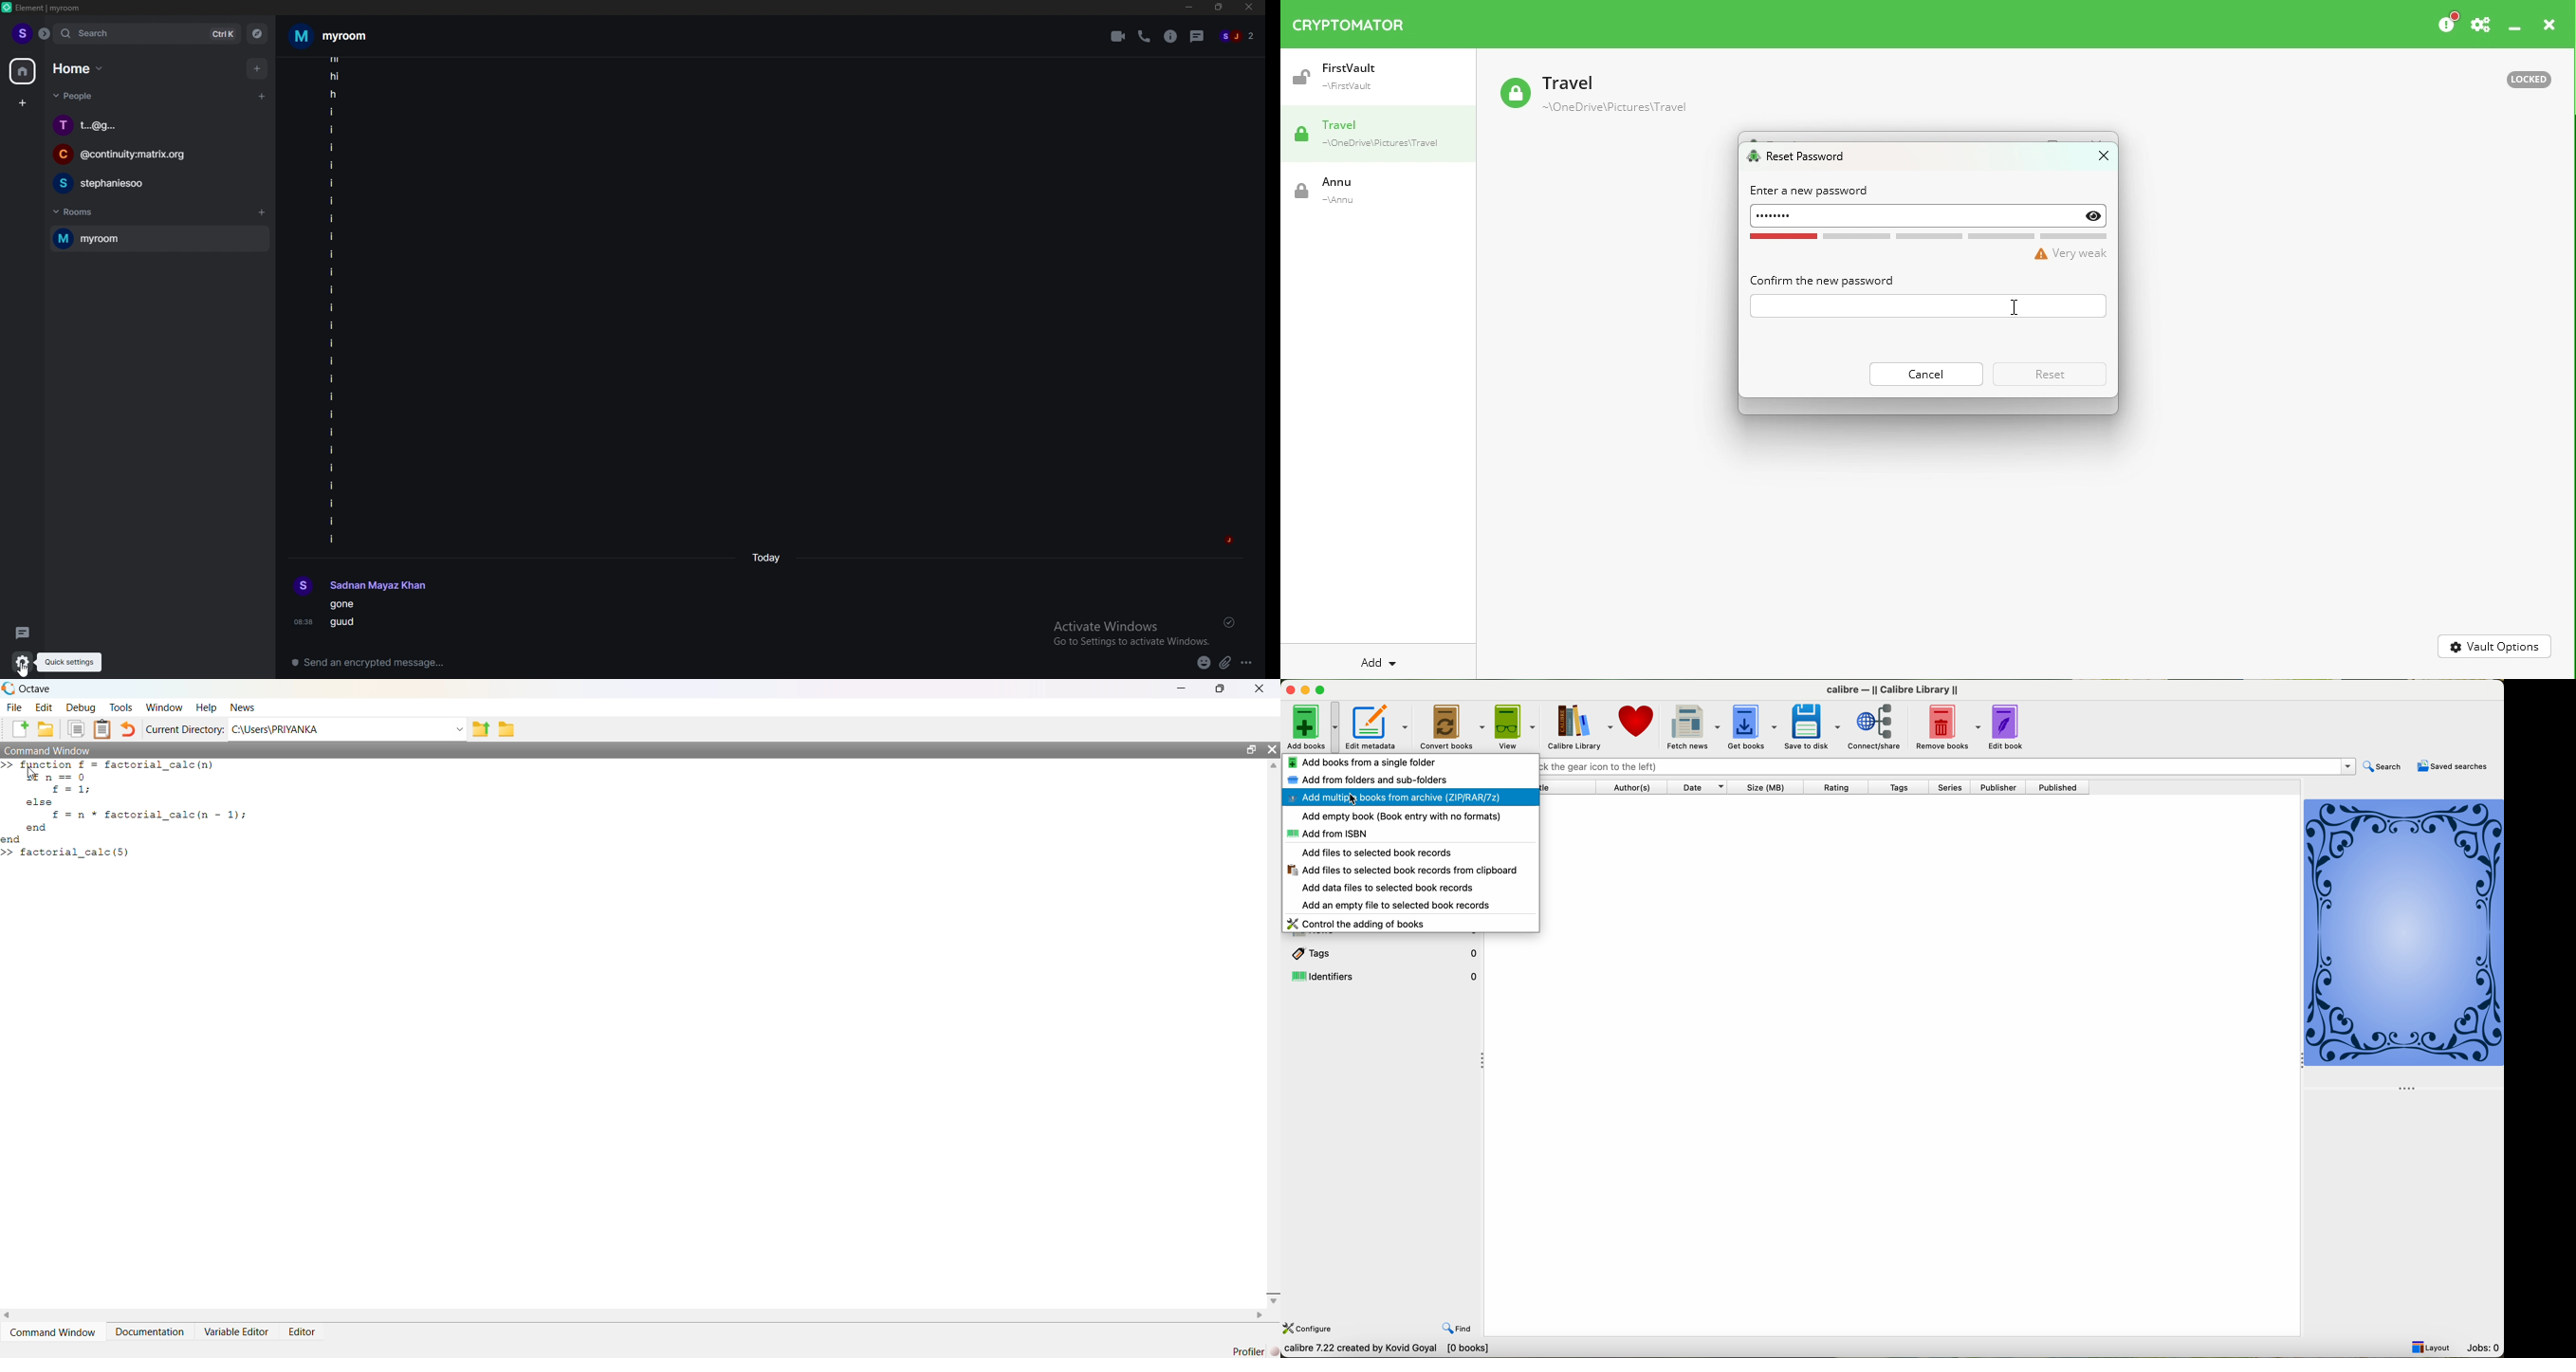  Describe the element at coordinates (158, 125) in the screenshot. I see `chat` at that location.